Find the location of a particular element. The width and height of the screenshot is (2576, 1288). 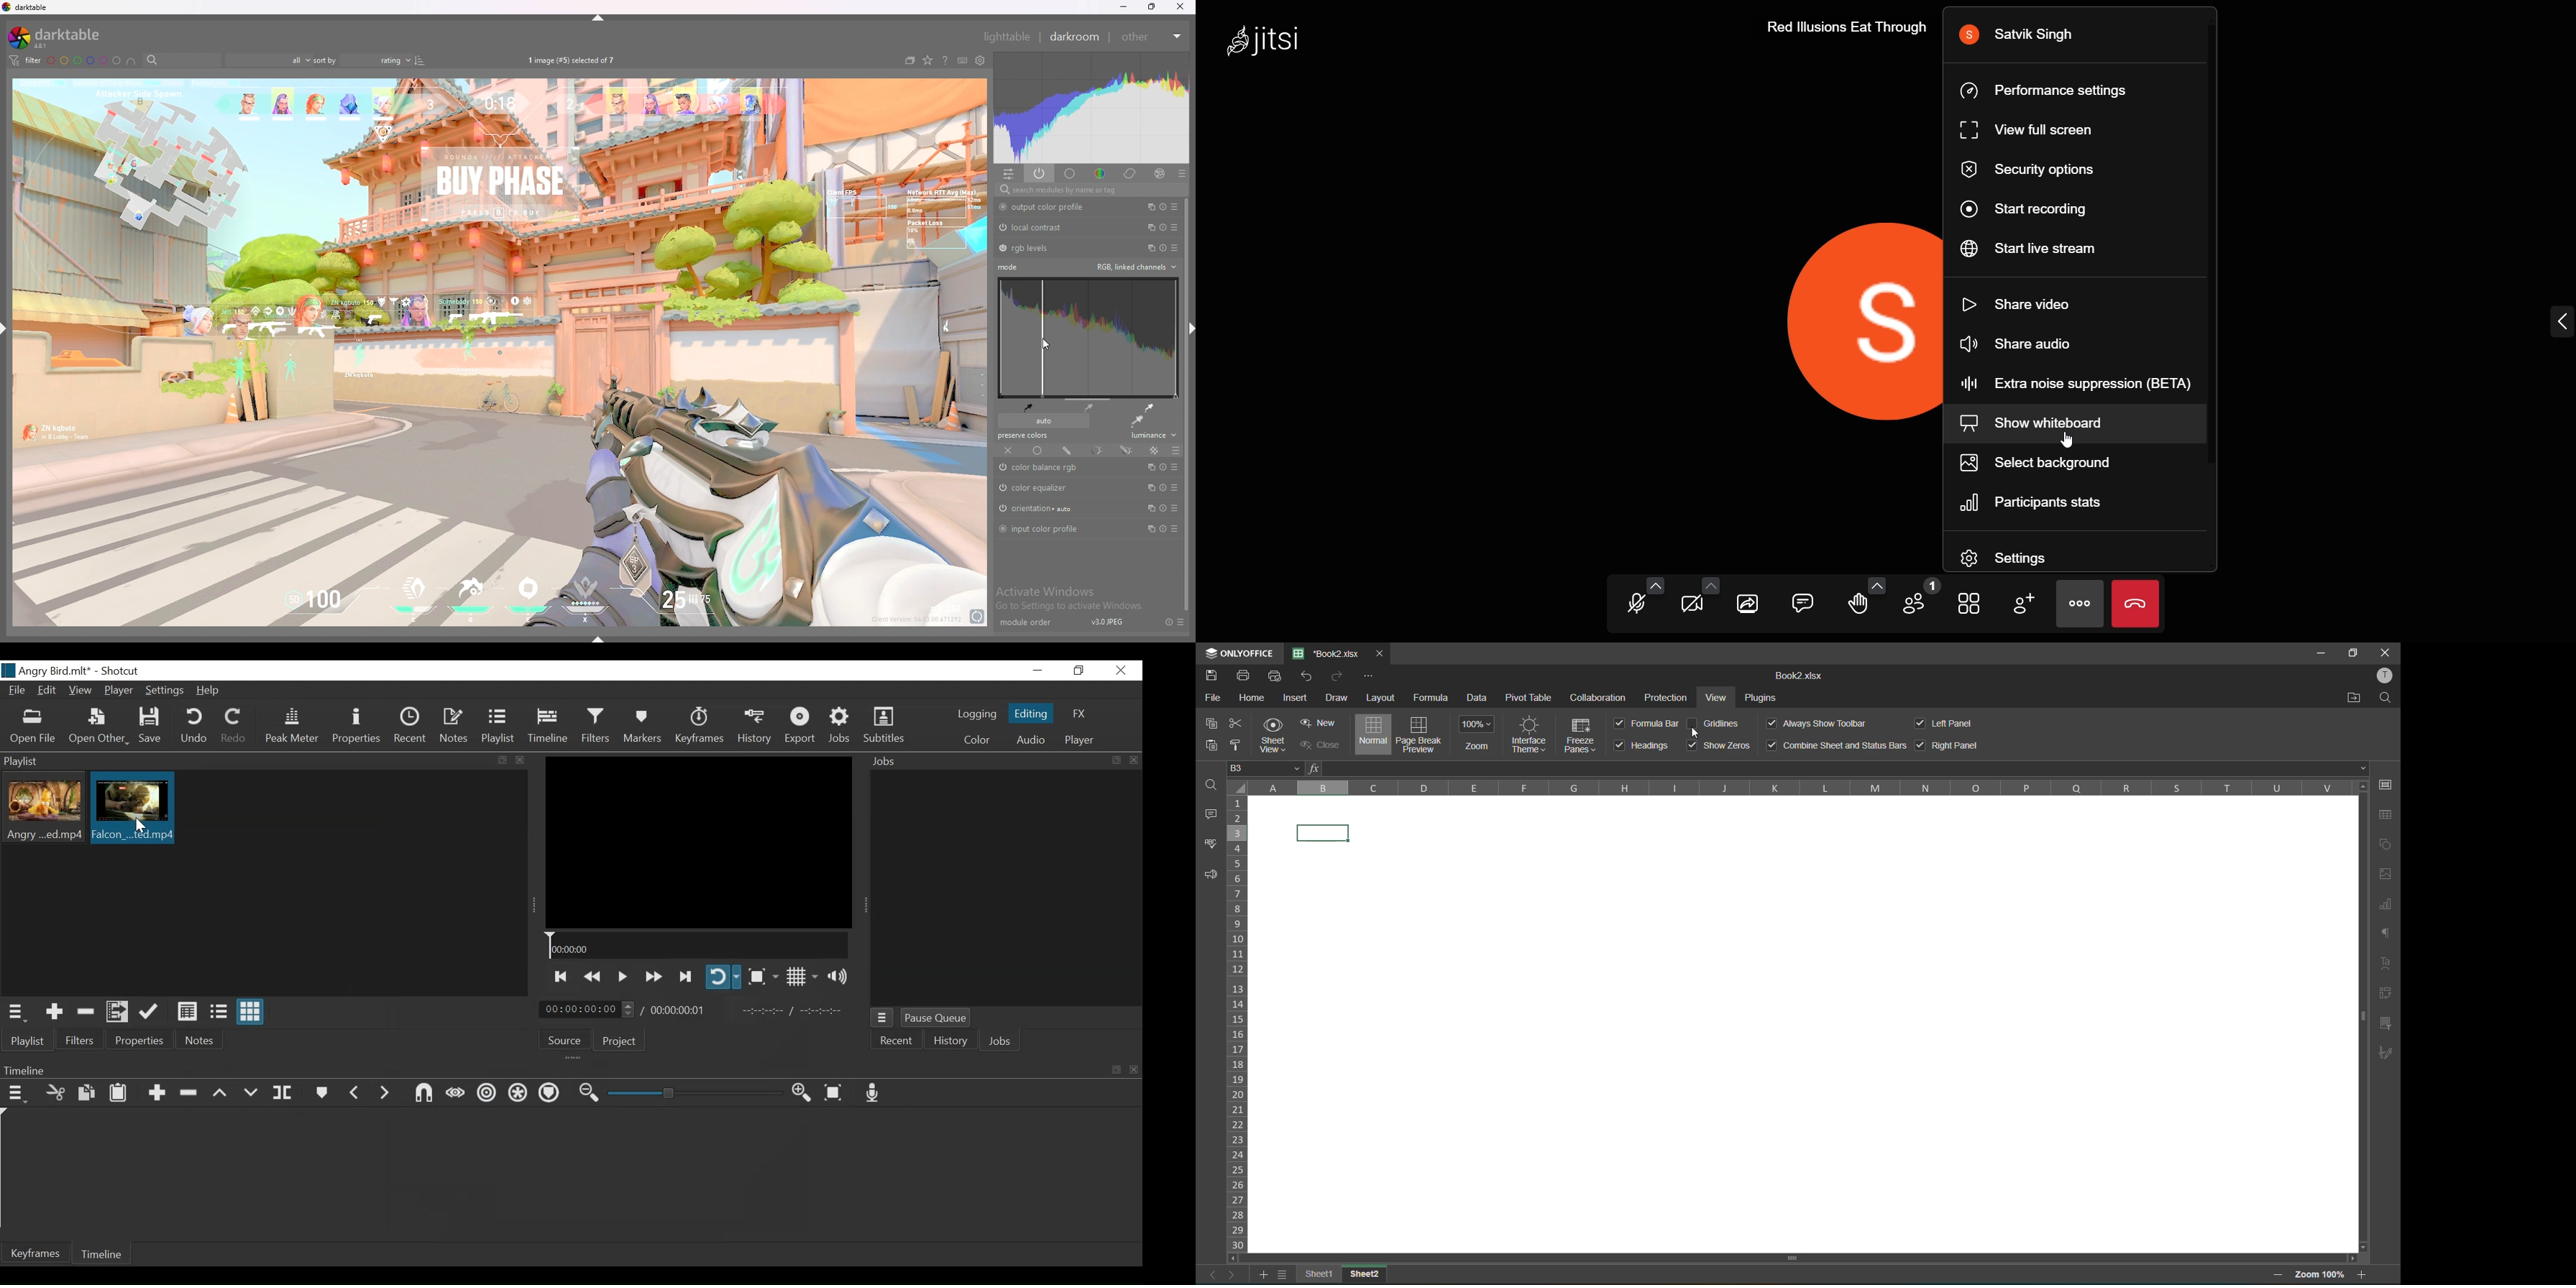

rgb linked channels is located at coordinates (1136, 266).